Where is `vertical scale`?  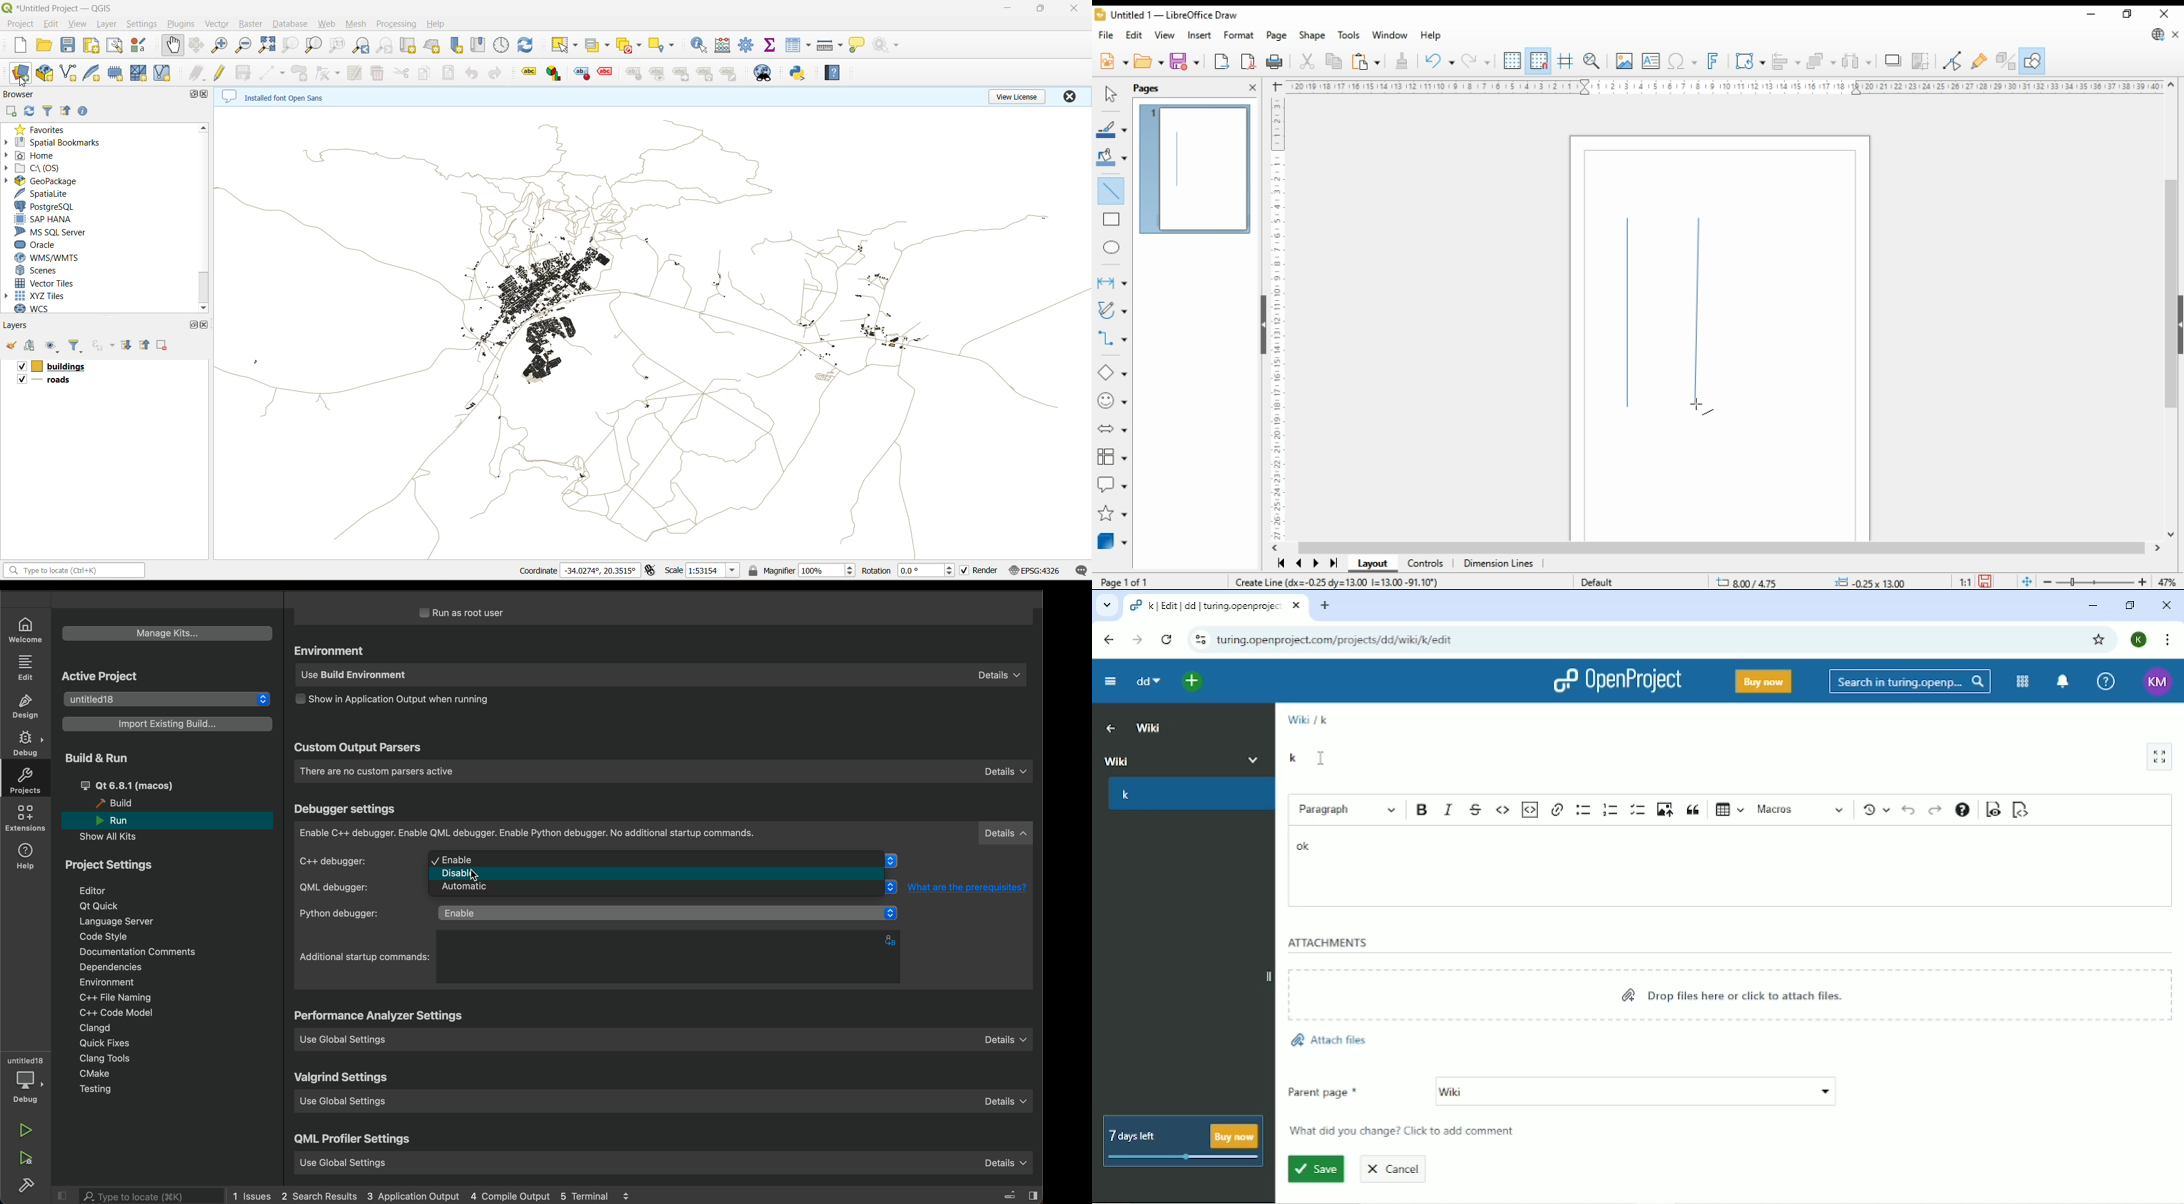 vertical scale is located at coordinates (1279, 315).